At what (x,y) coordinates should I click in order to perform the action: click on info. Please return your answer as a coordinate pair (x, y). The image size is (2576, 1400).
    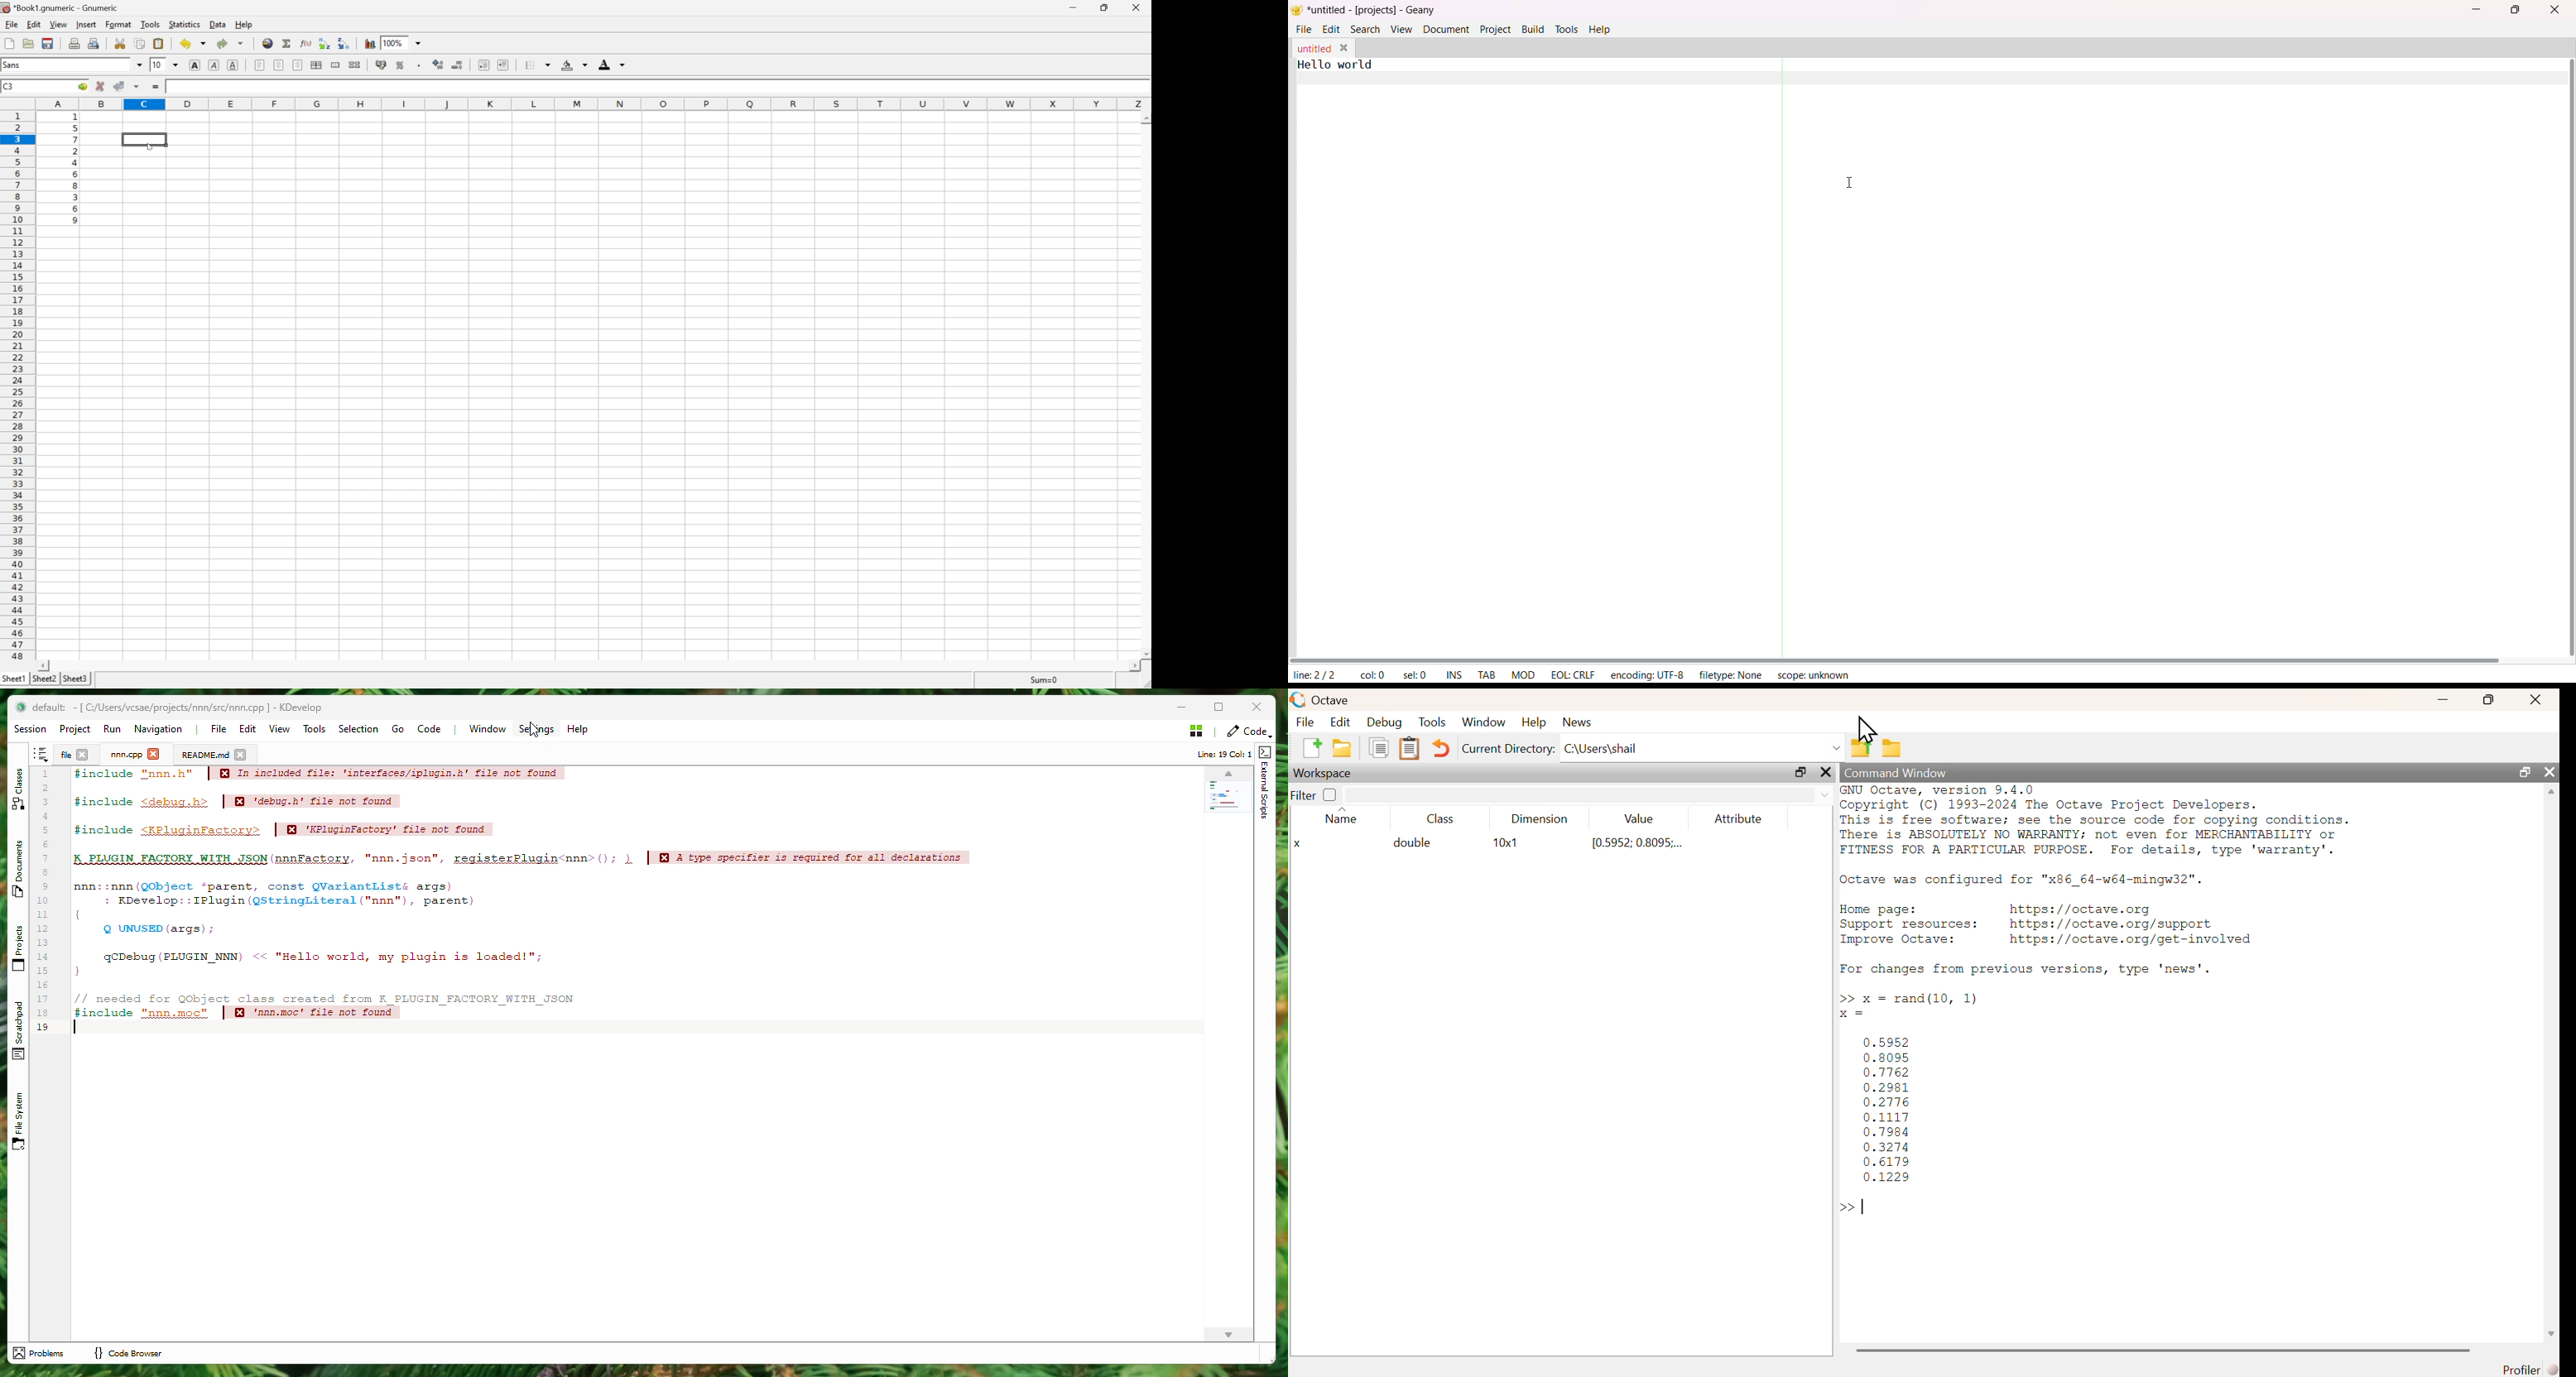
    Looking at the image, I should click on (1222, 755).